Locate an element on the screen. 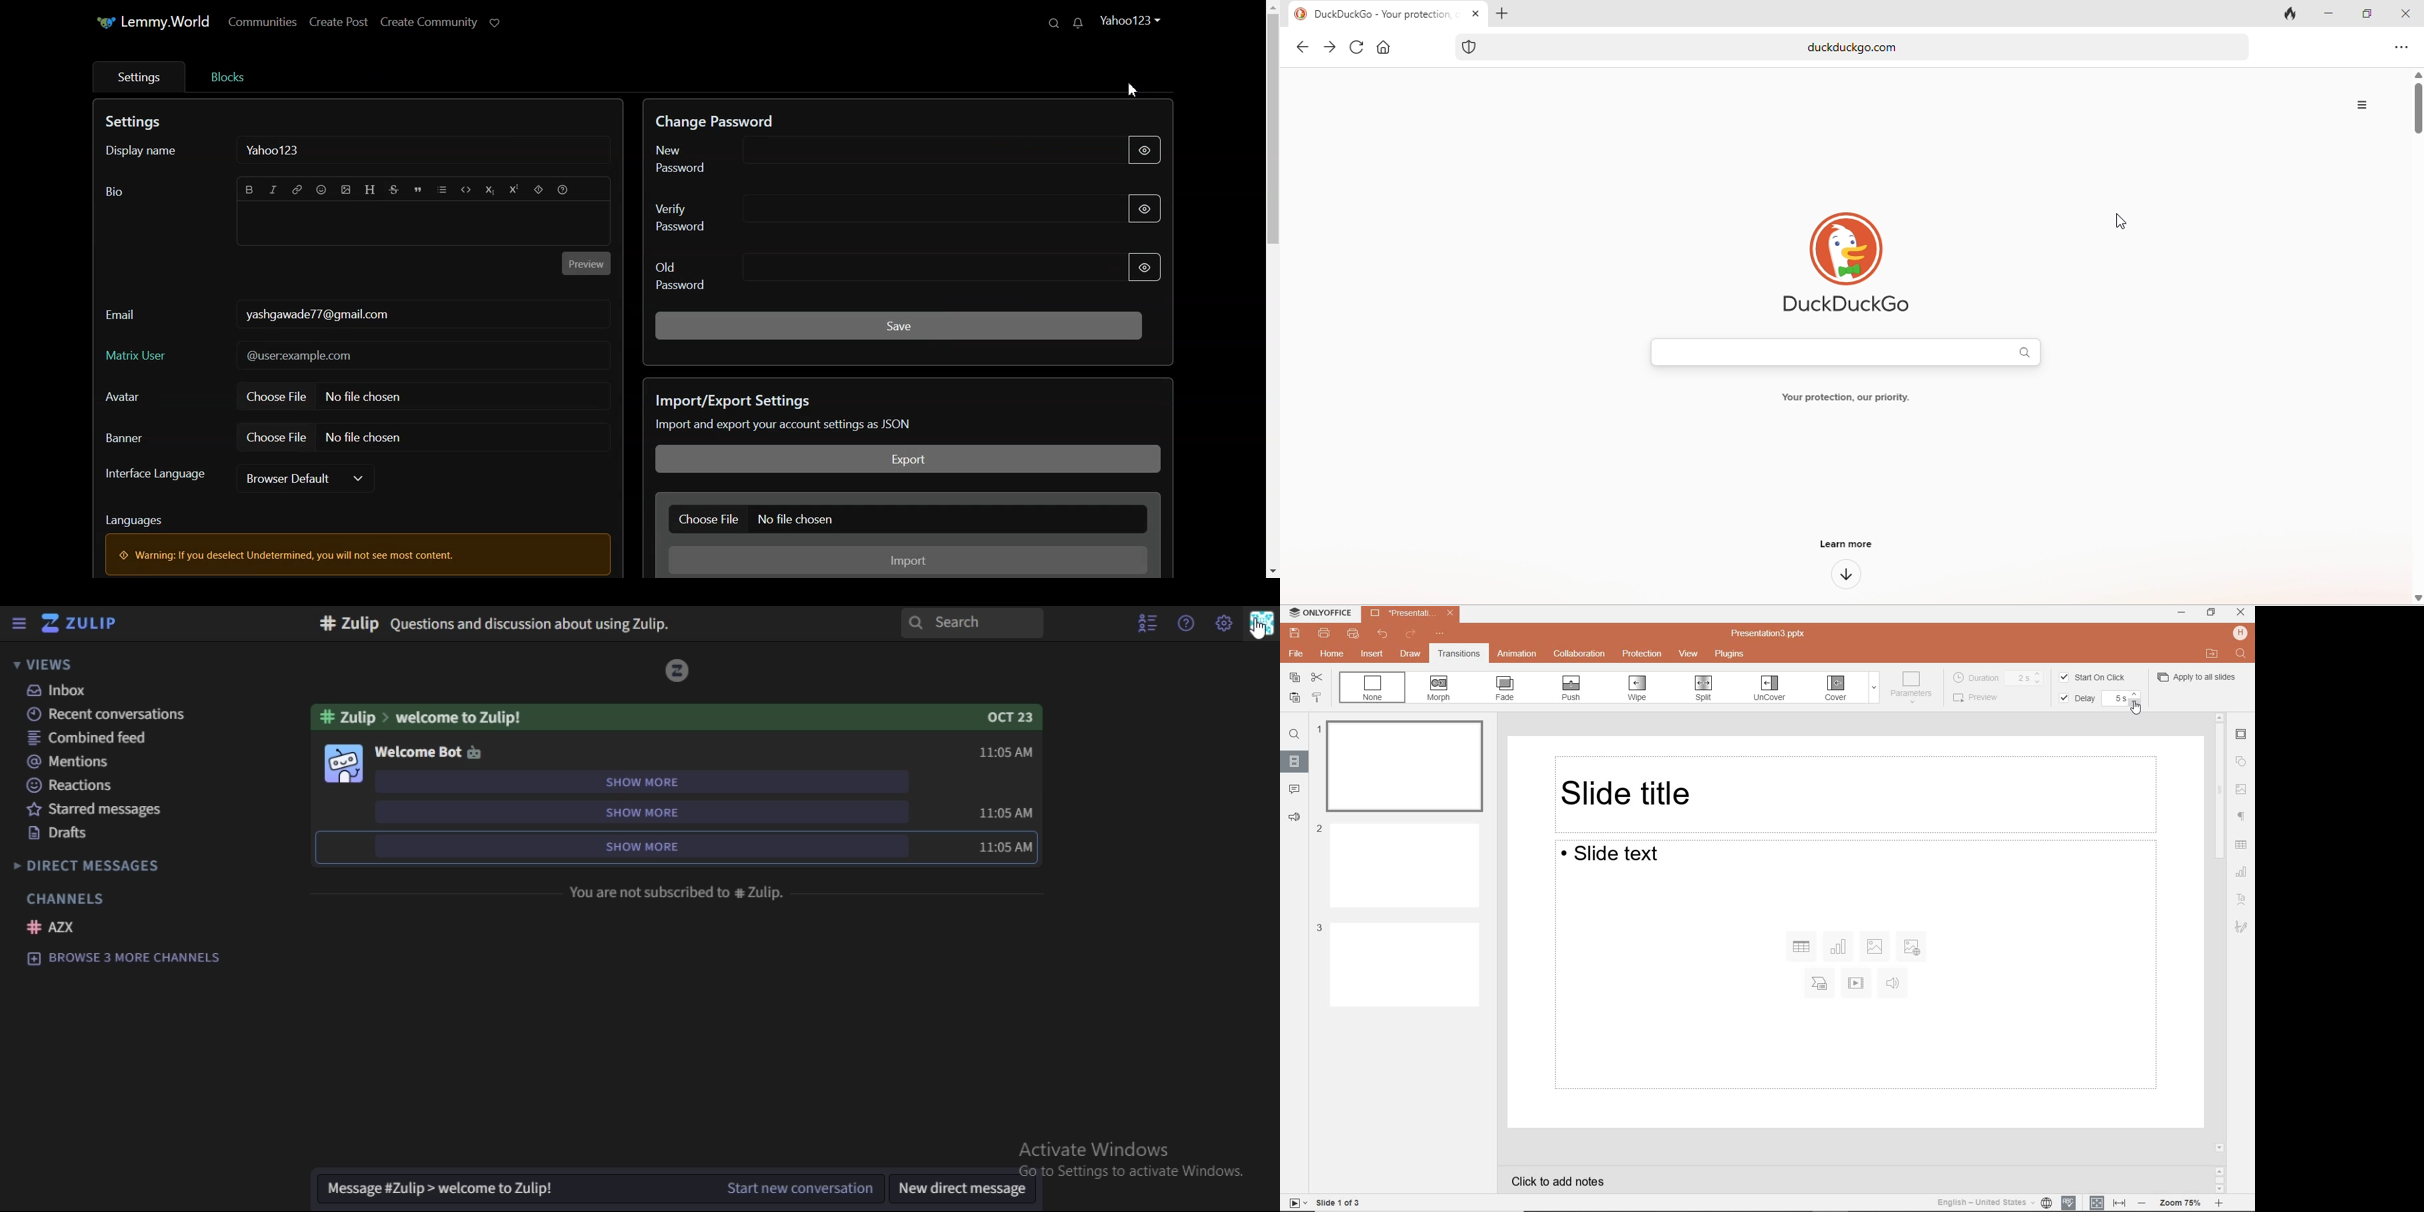  Image is located at coordinates (678, 670).